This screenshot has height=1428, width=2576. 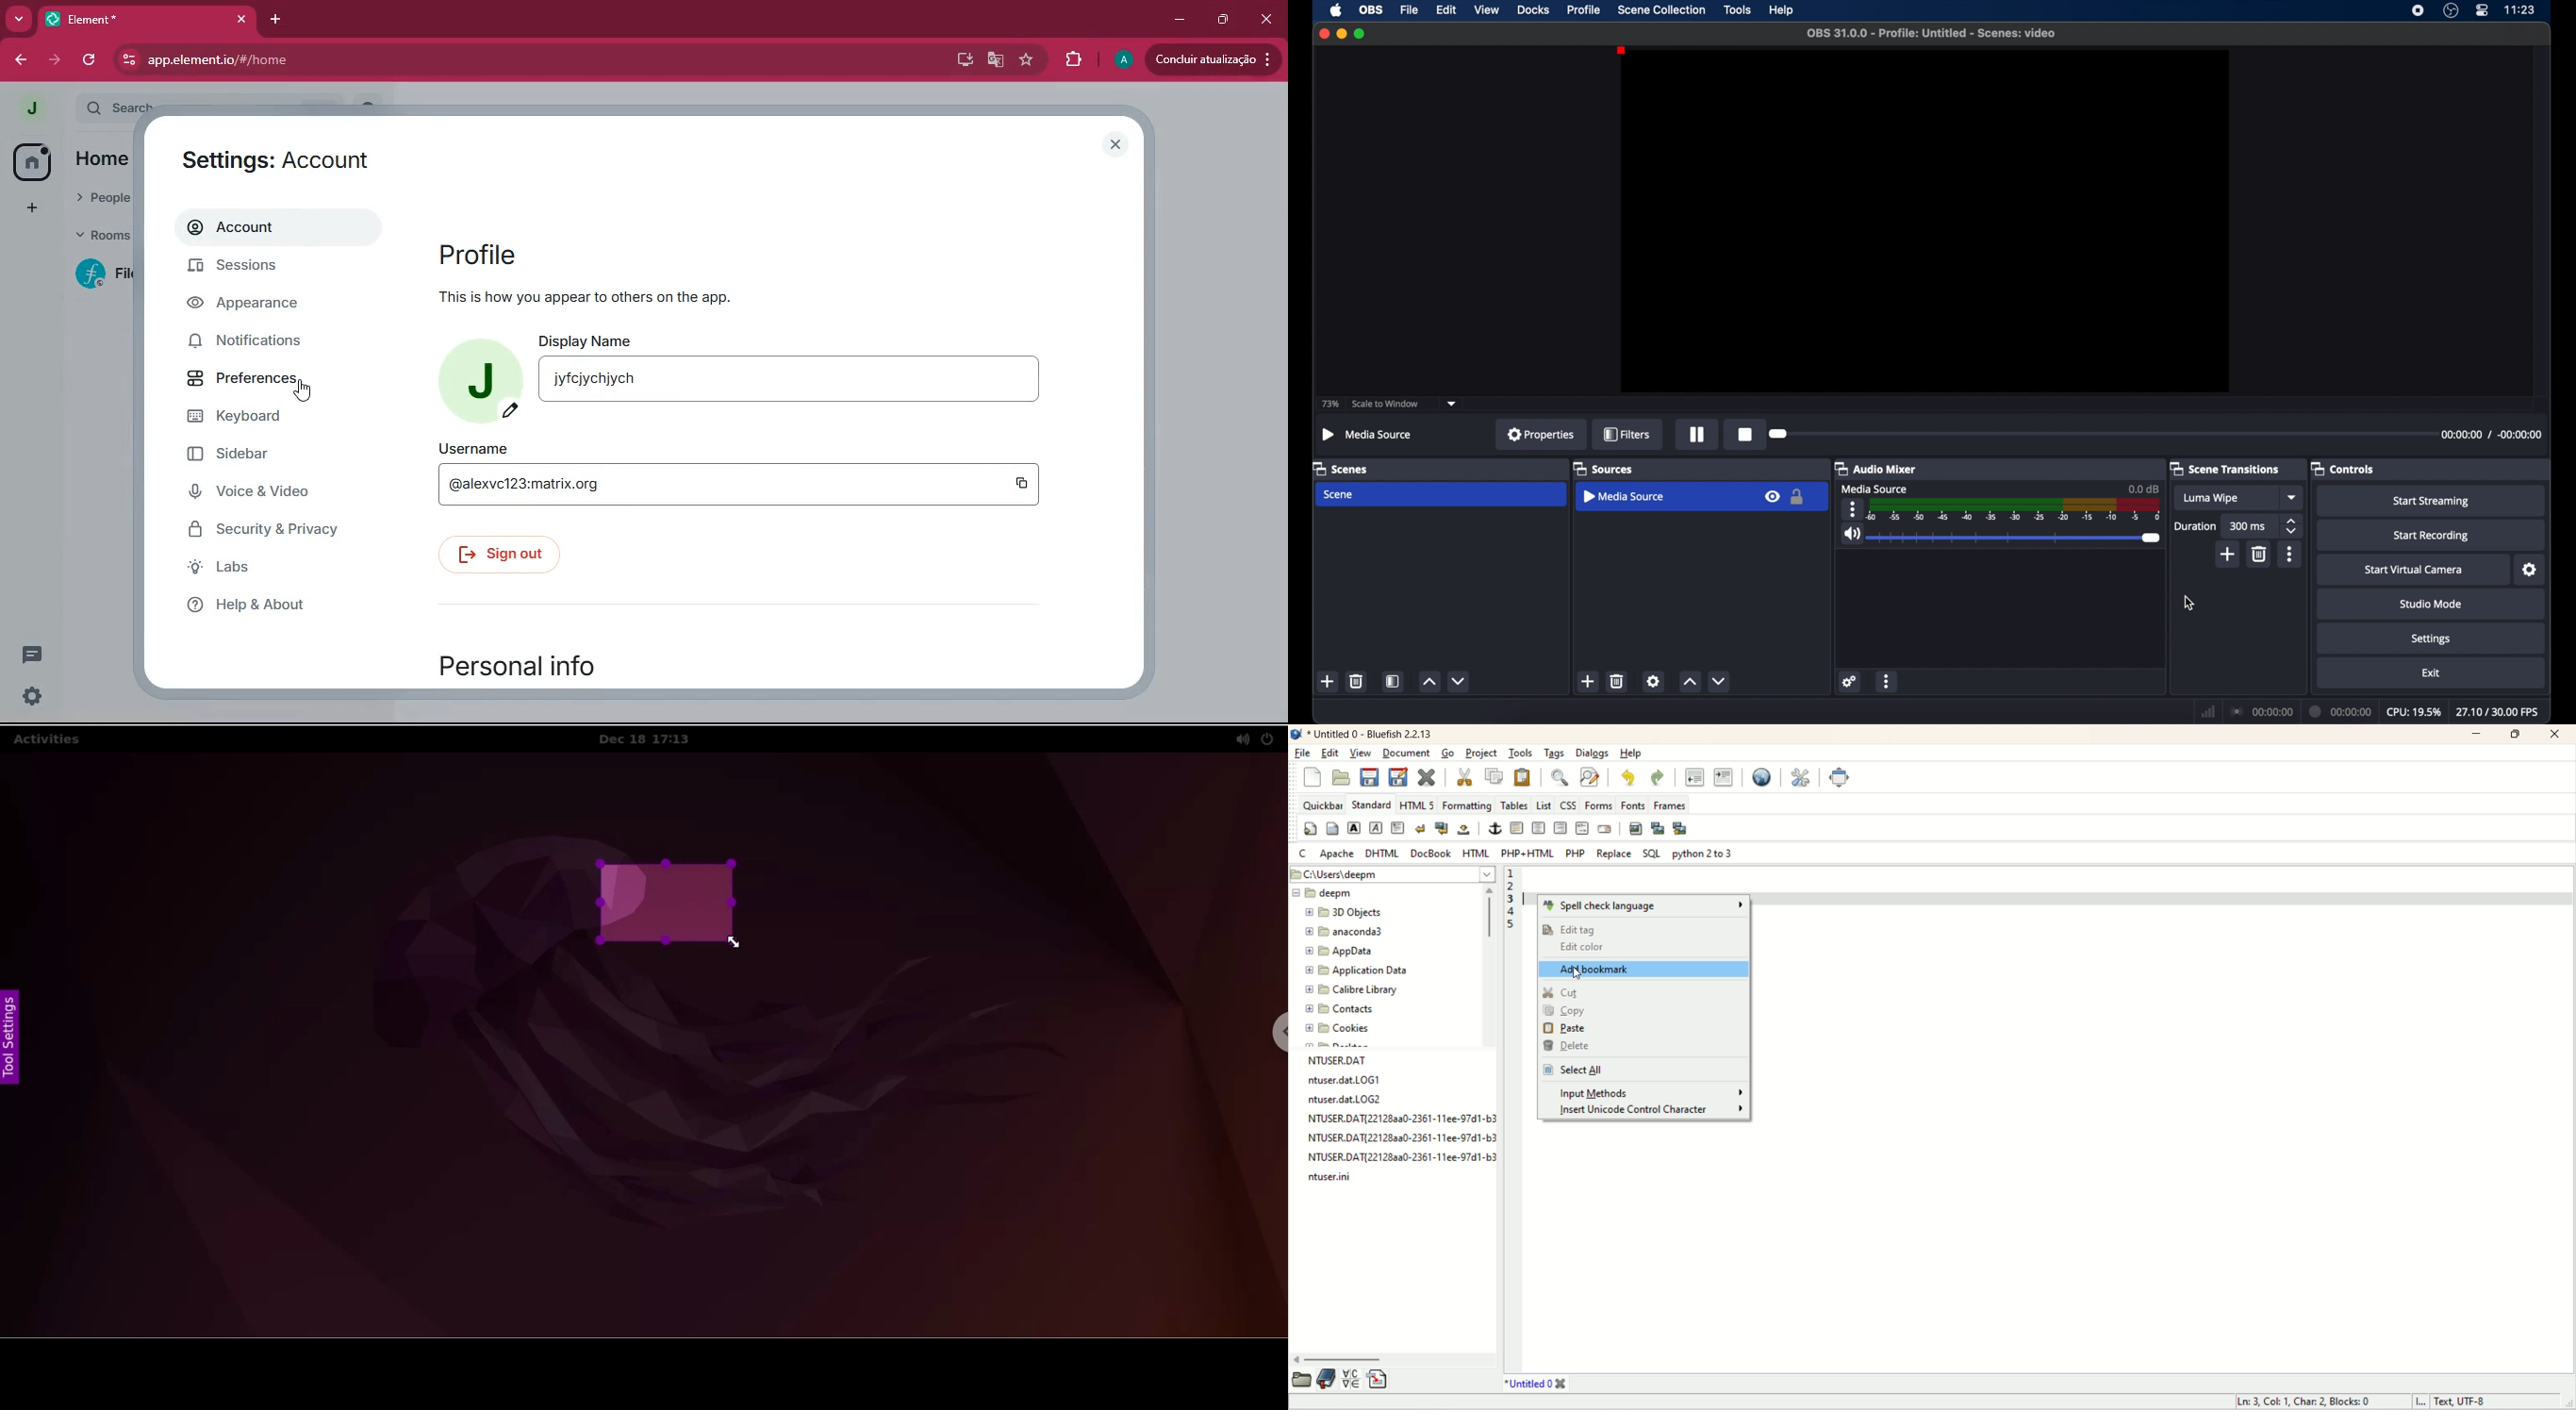 What do you see at coordinates (1568, 930) in the screenshot?
I see `edit tag` at bounding box center [1568, 930].